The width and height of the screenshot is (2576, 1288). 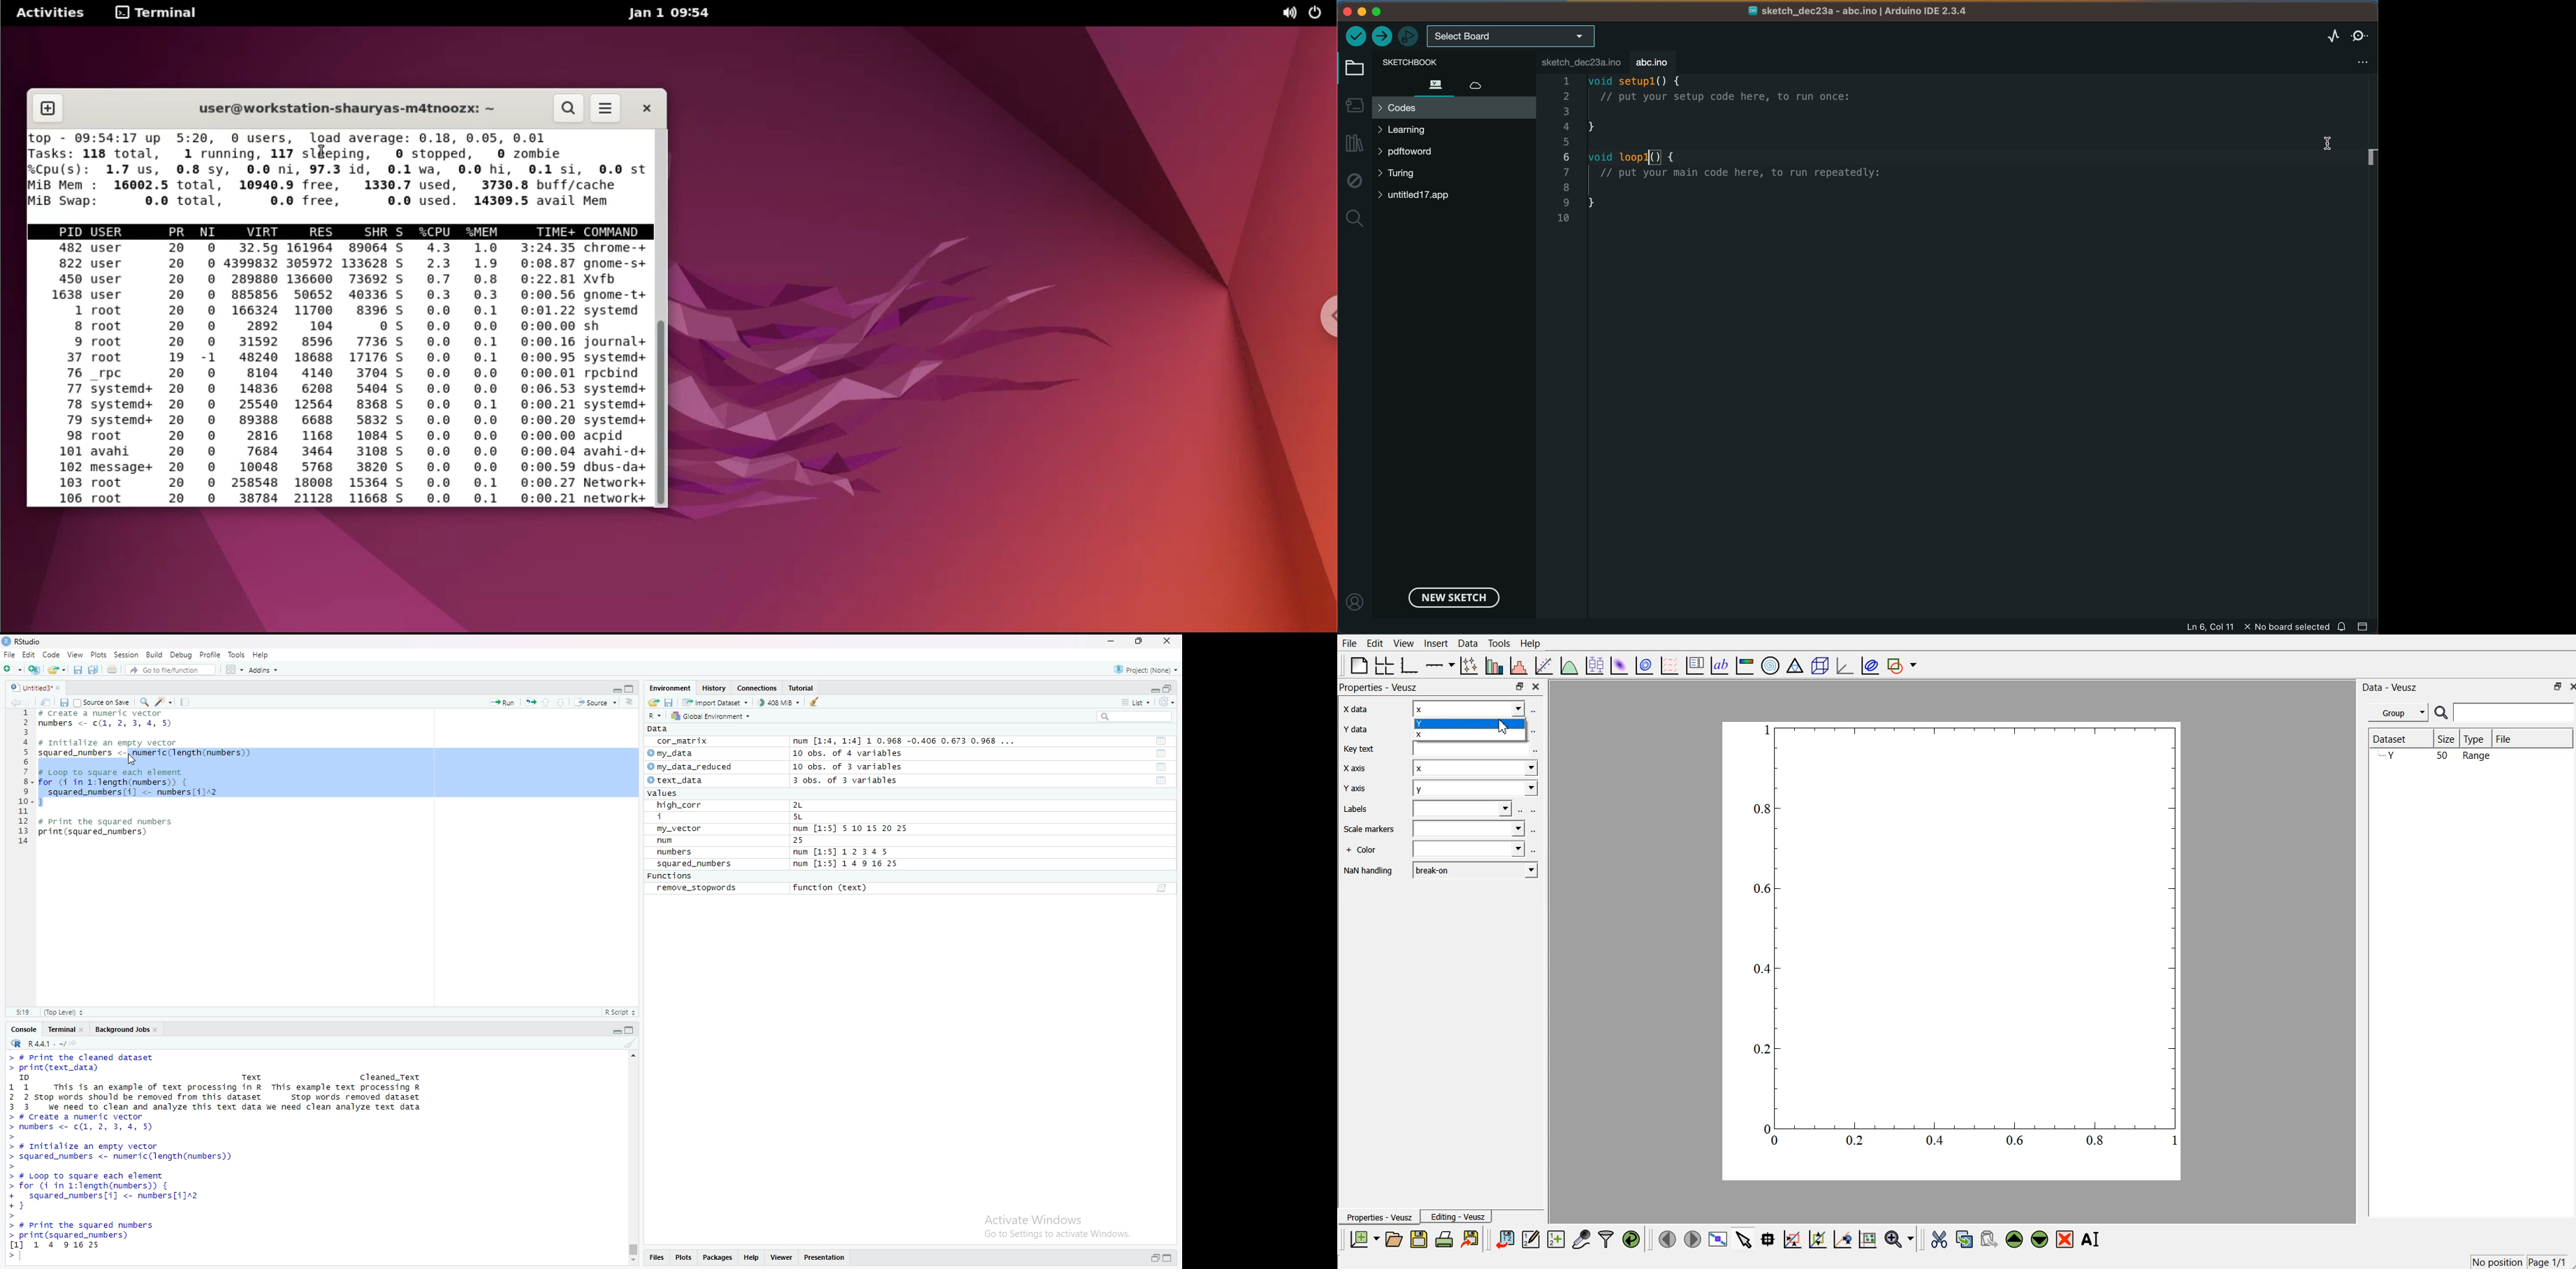 What do you see at coordinates (169, 668) in the screenshot?
I see `Go to file/function` at bounding box center [169, 668].